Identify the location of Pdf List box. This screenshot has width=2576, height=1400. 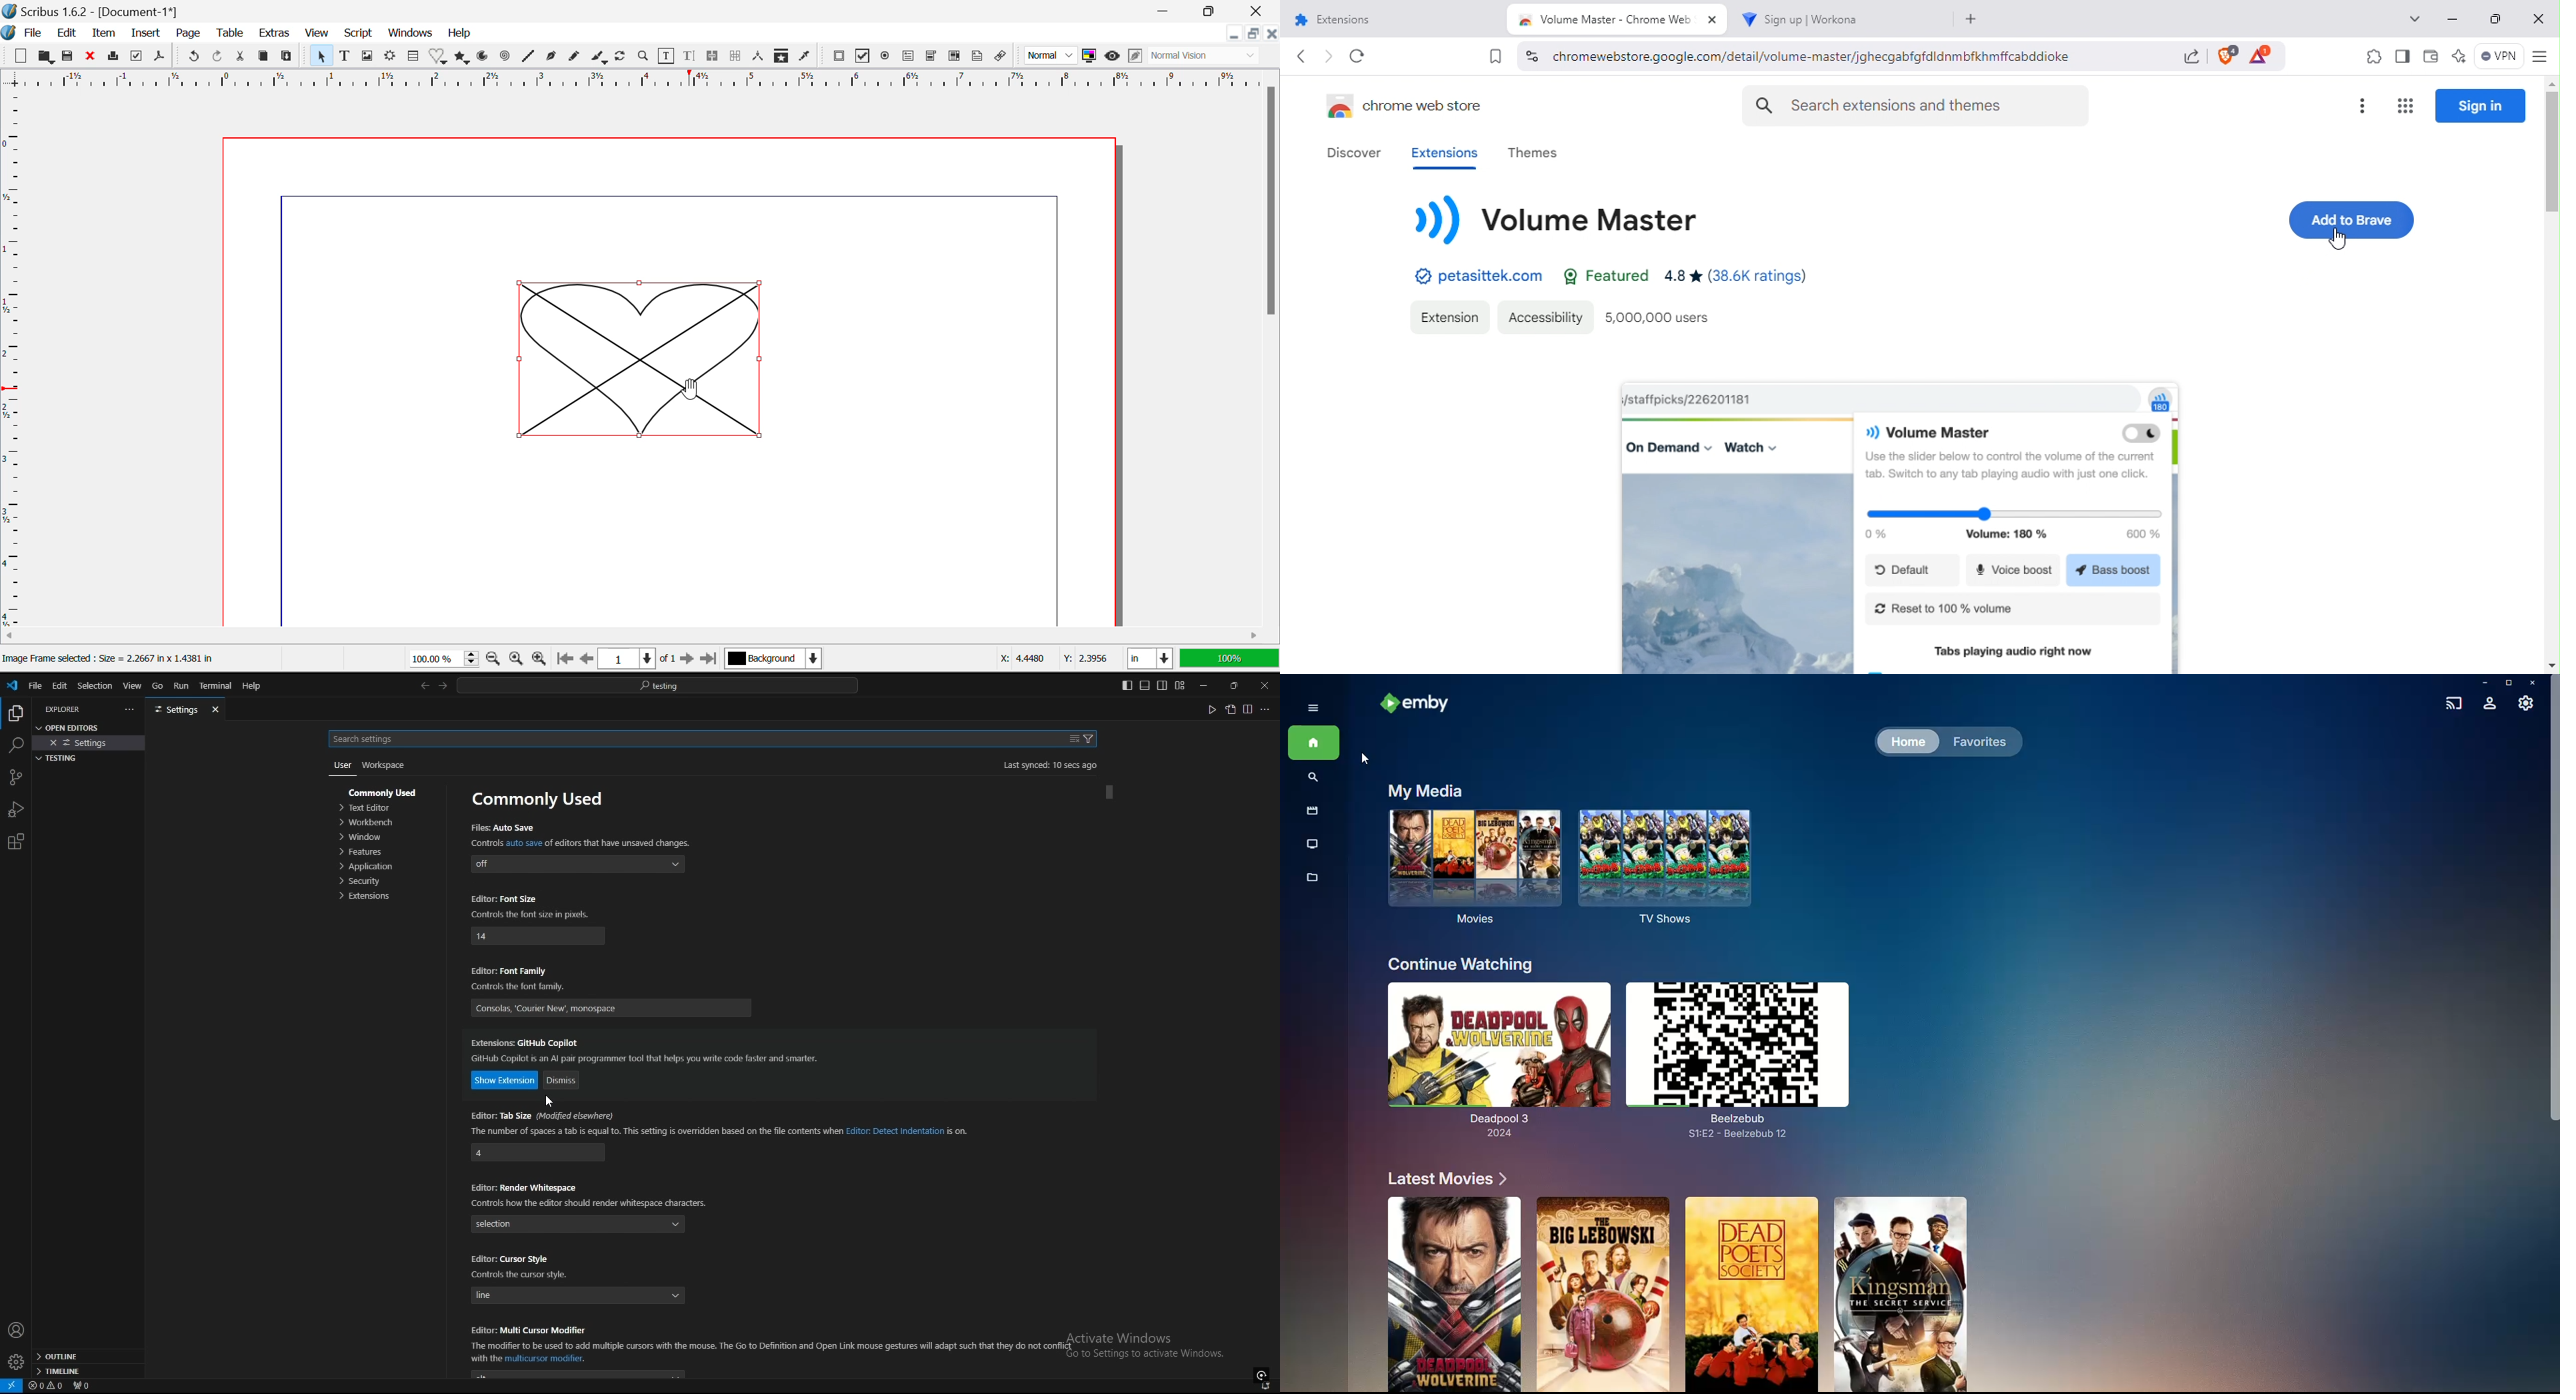
(955, 57).